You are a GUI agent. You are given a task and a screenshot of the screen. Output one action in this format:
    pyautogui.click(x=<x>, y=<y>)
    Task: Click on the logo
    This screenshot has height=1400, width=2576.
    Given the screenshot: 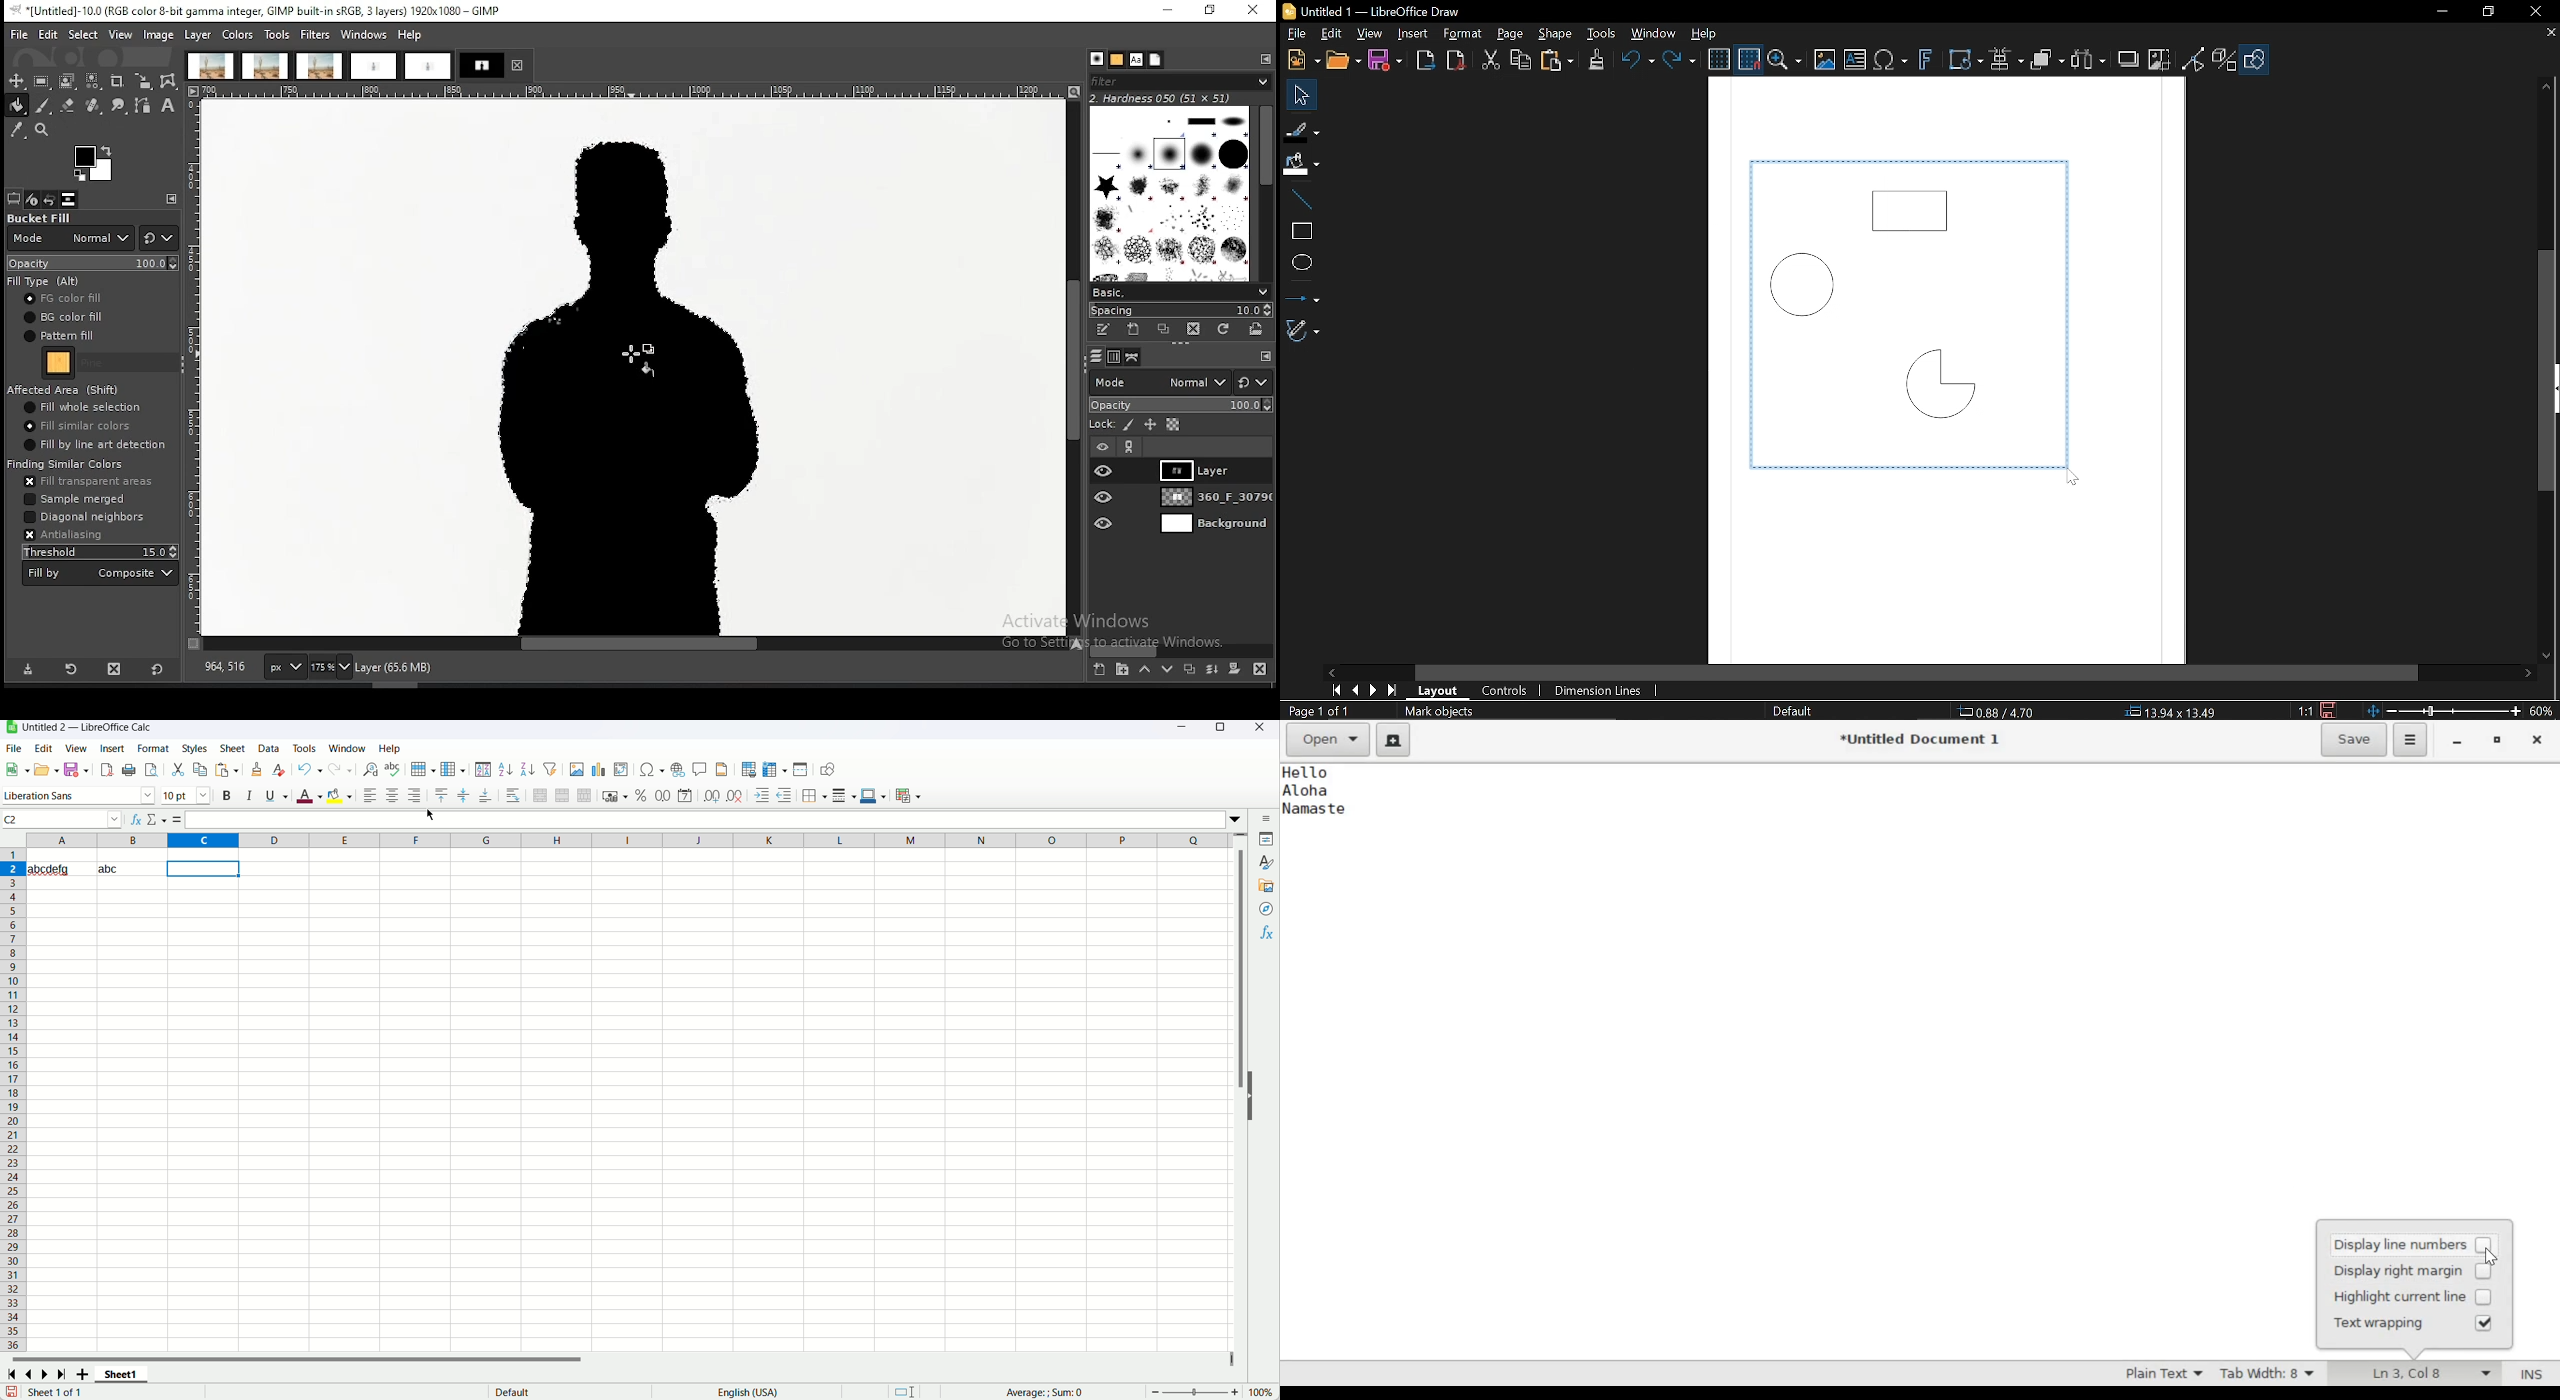 What is the action you would take?
    pyautogui.click(x=9, y=729)
    